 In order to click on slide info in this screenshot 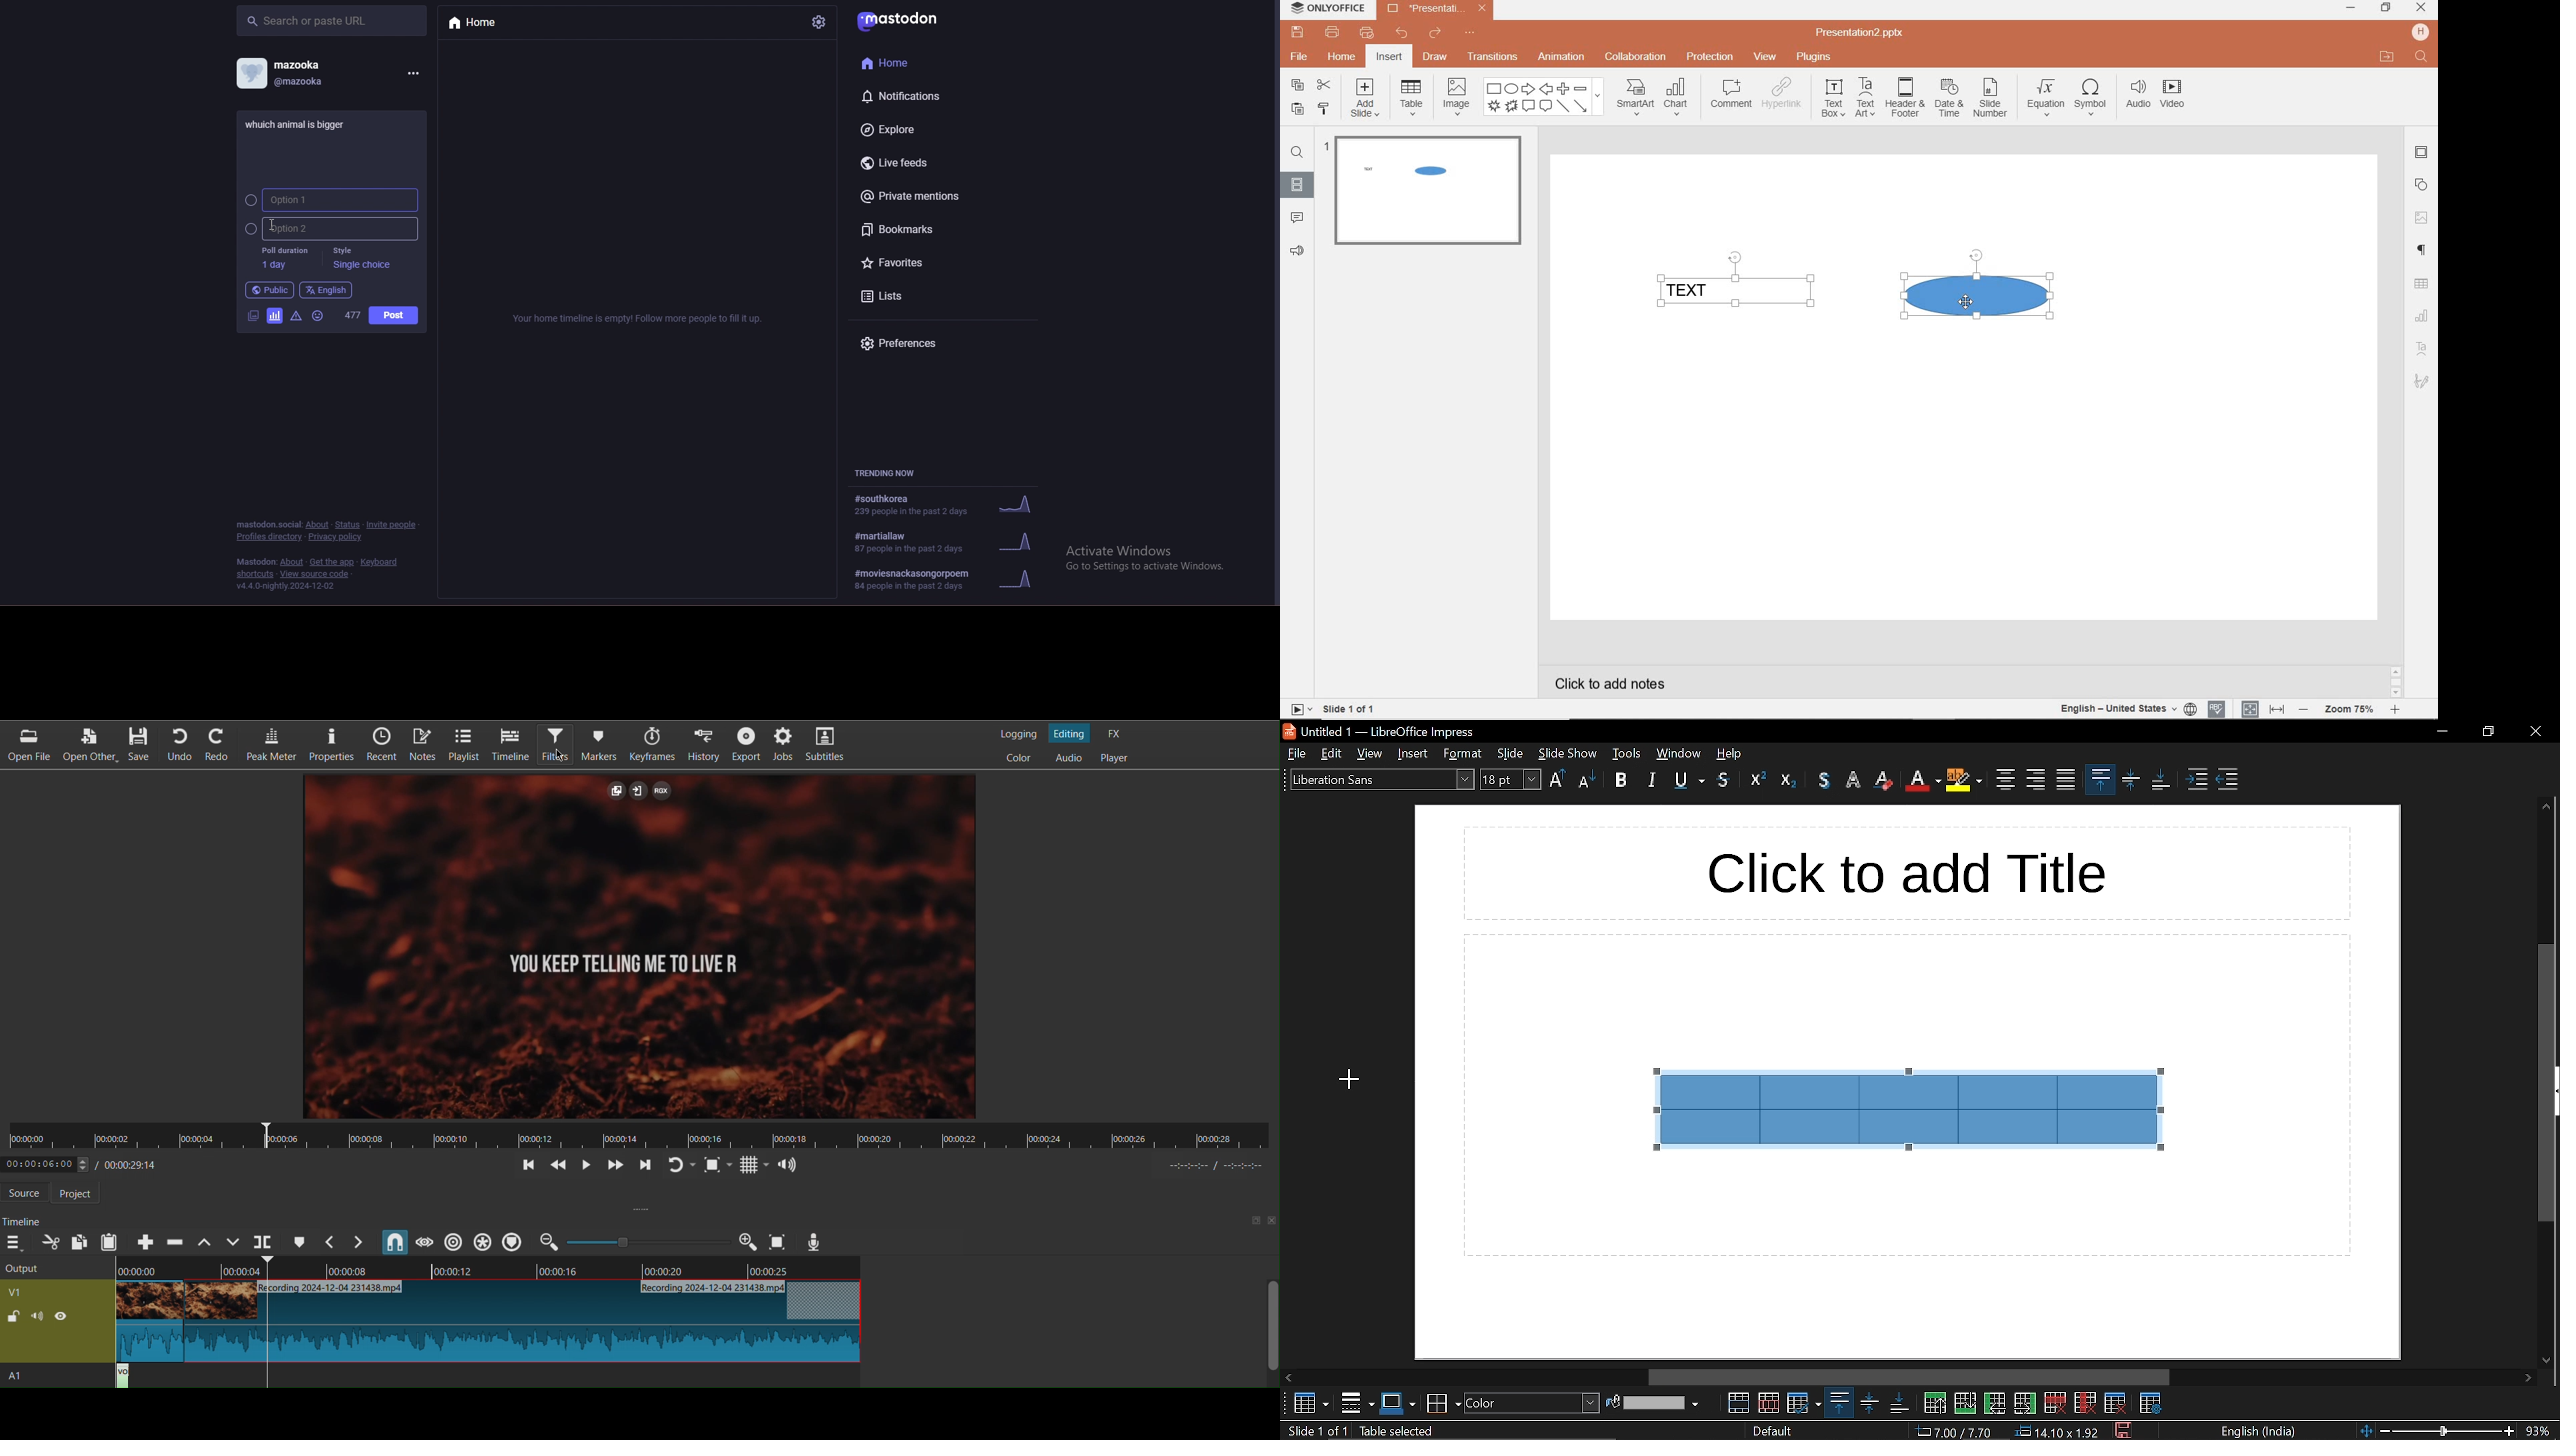, I will do `click(1461, 1431)`.